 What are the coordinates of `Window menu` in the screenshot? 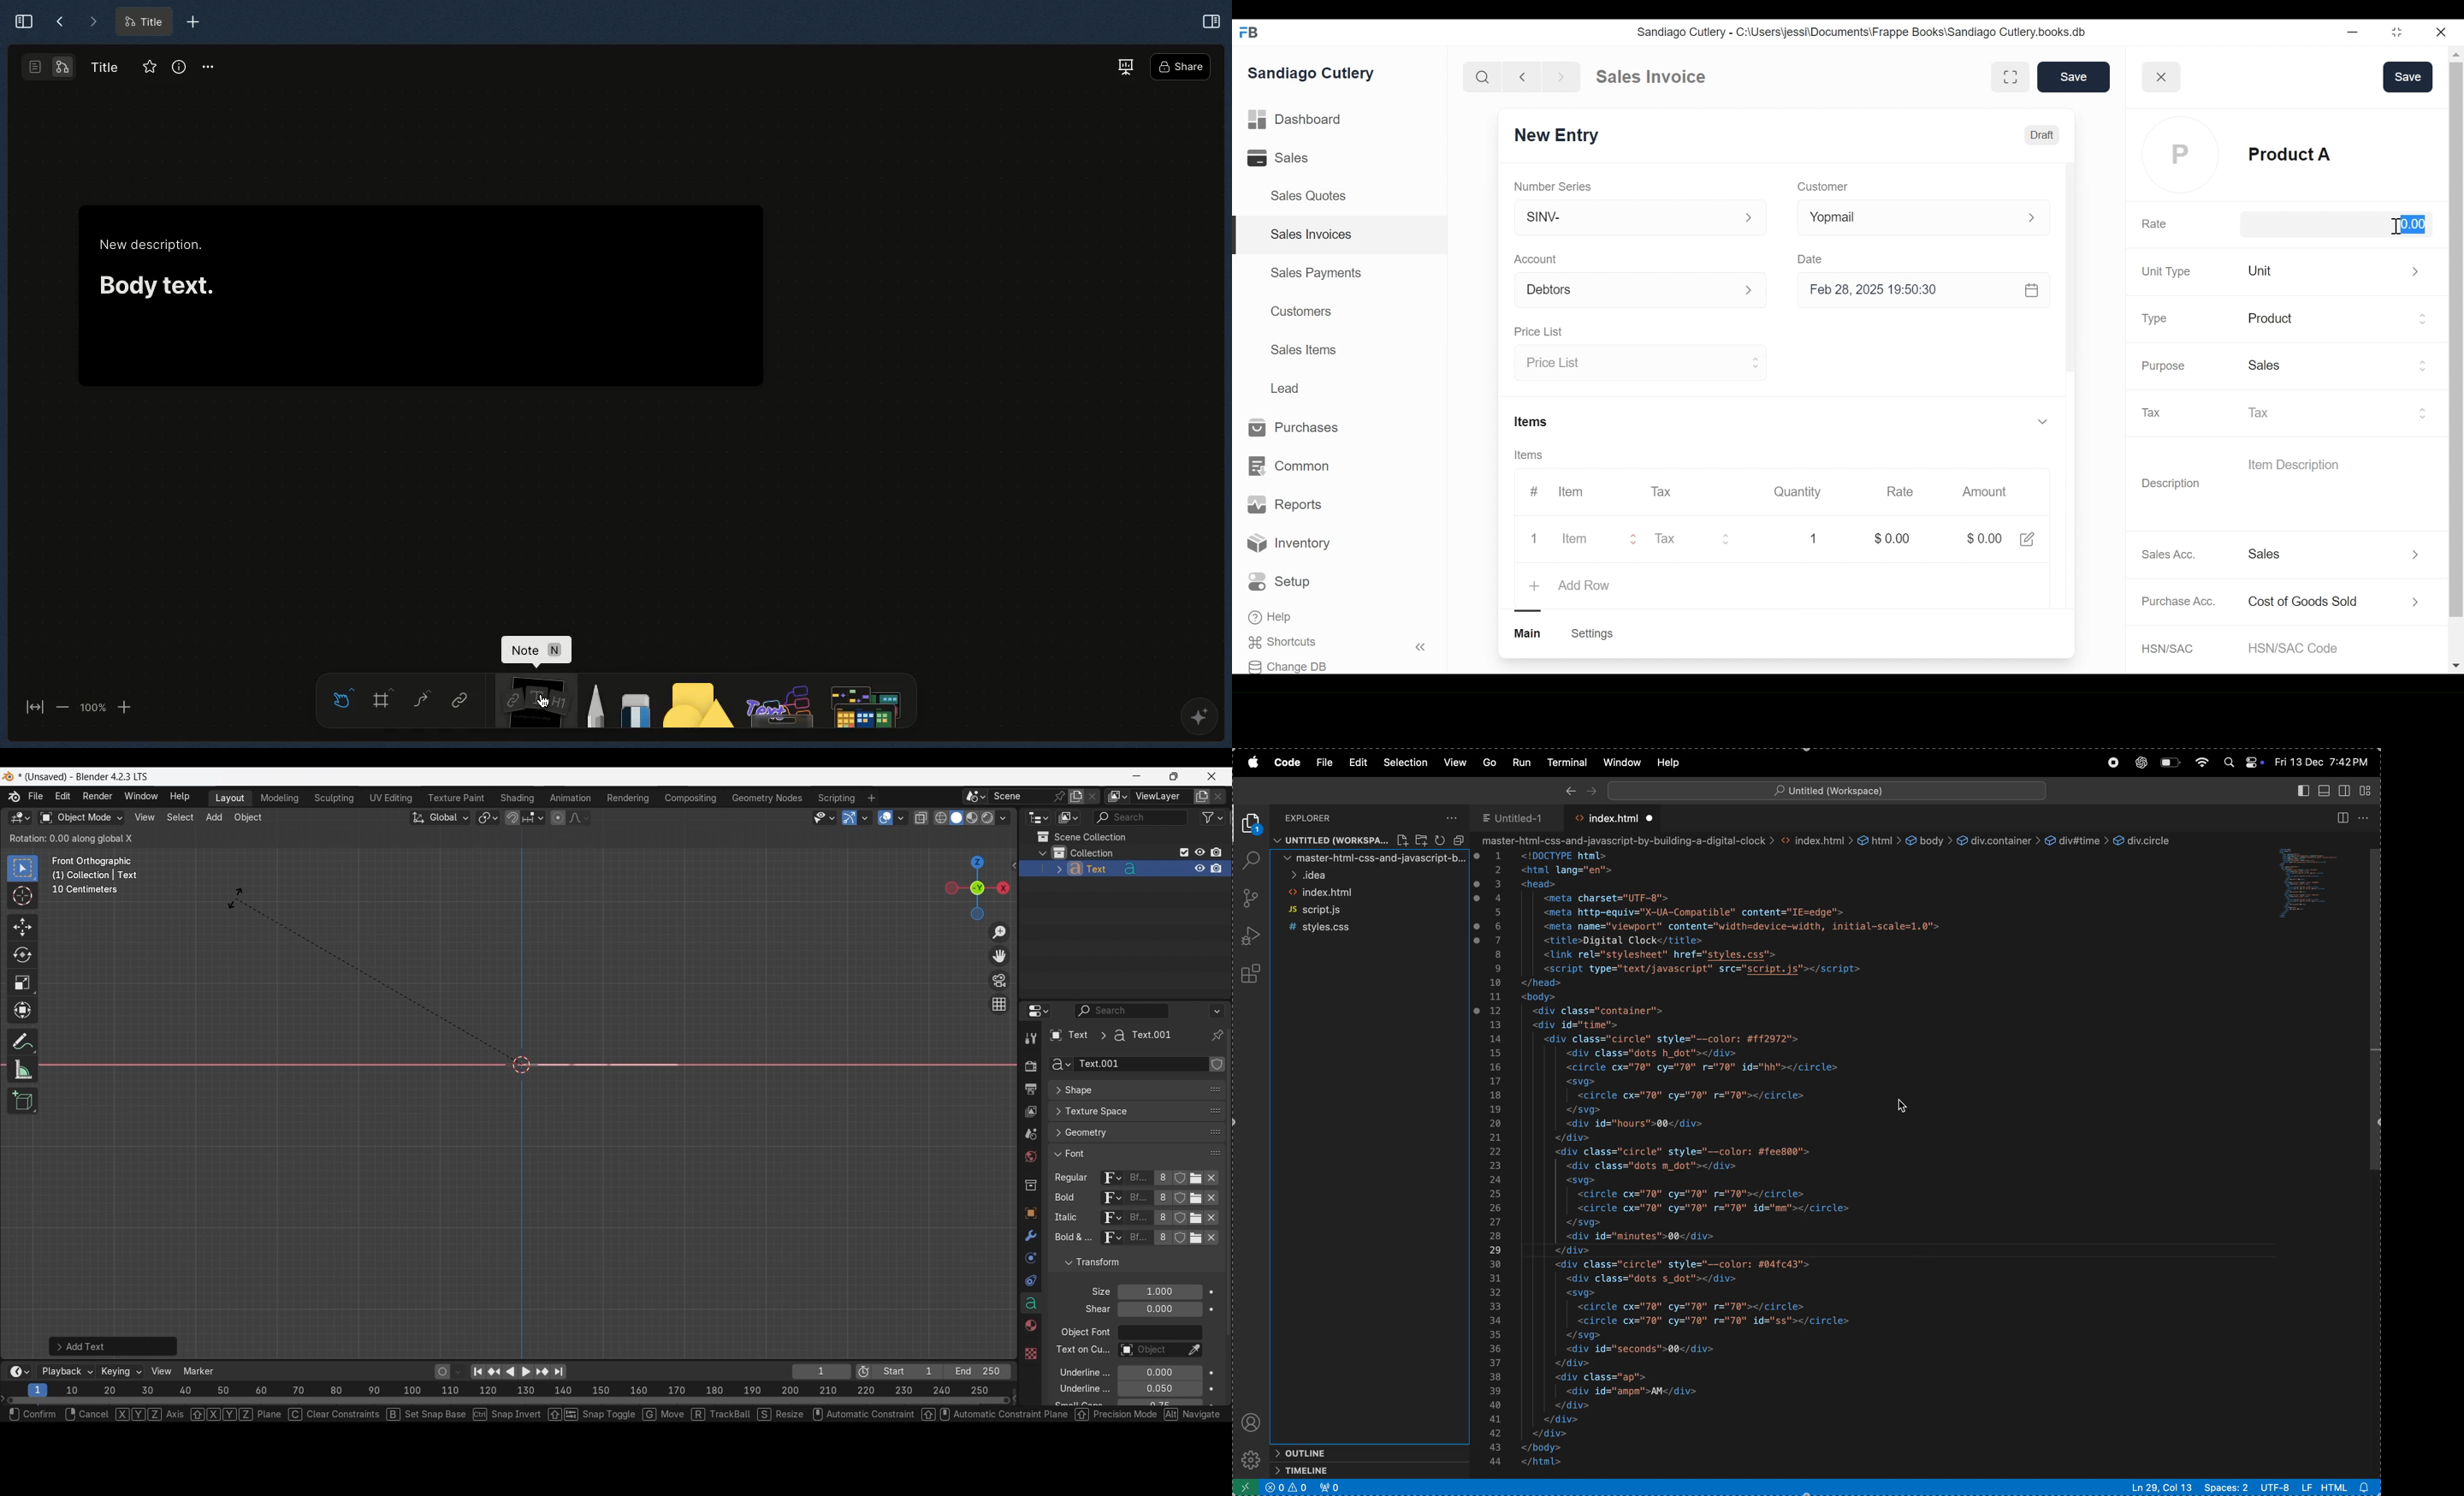 It's located at (141, 797).